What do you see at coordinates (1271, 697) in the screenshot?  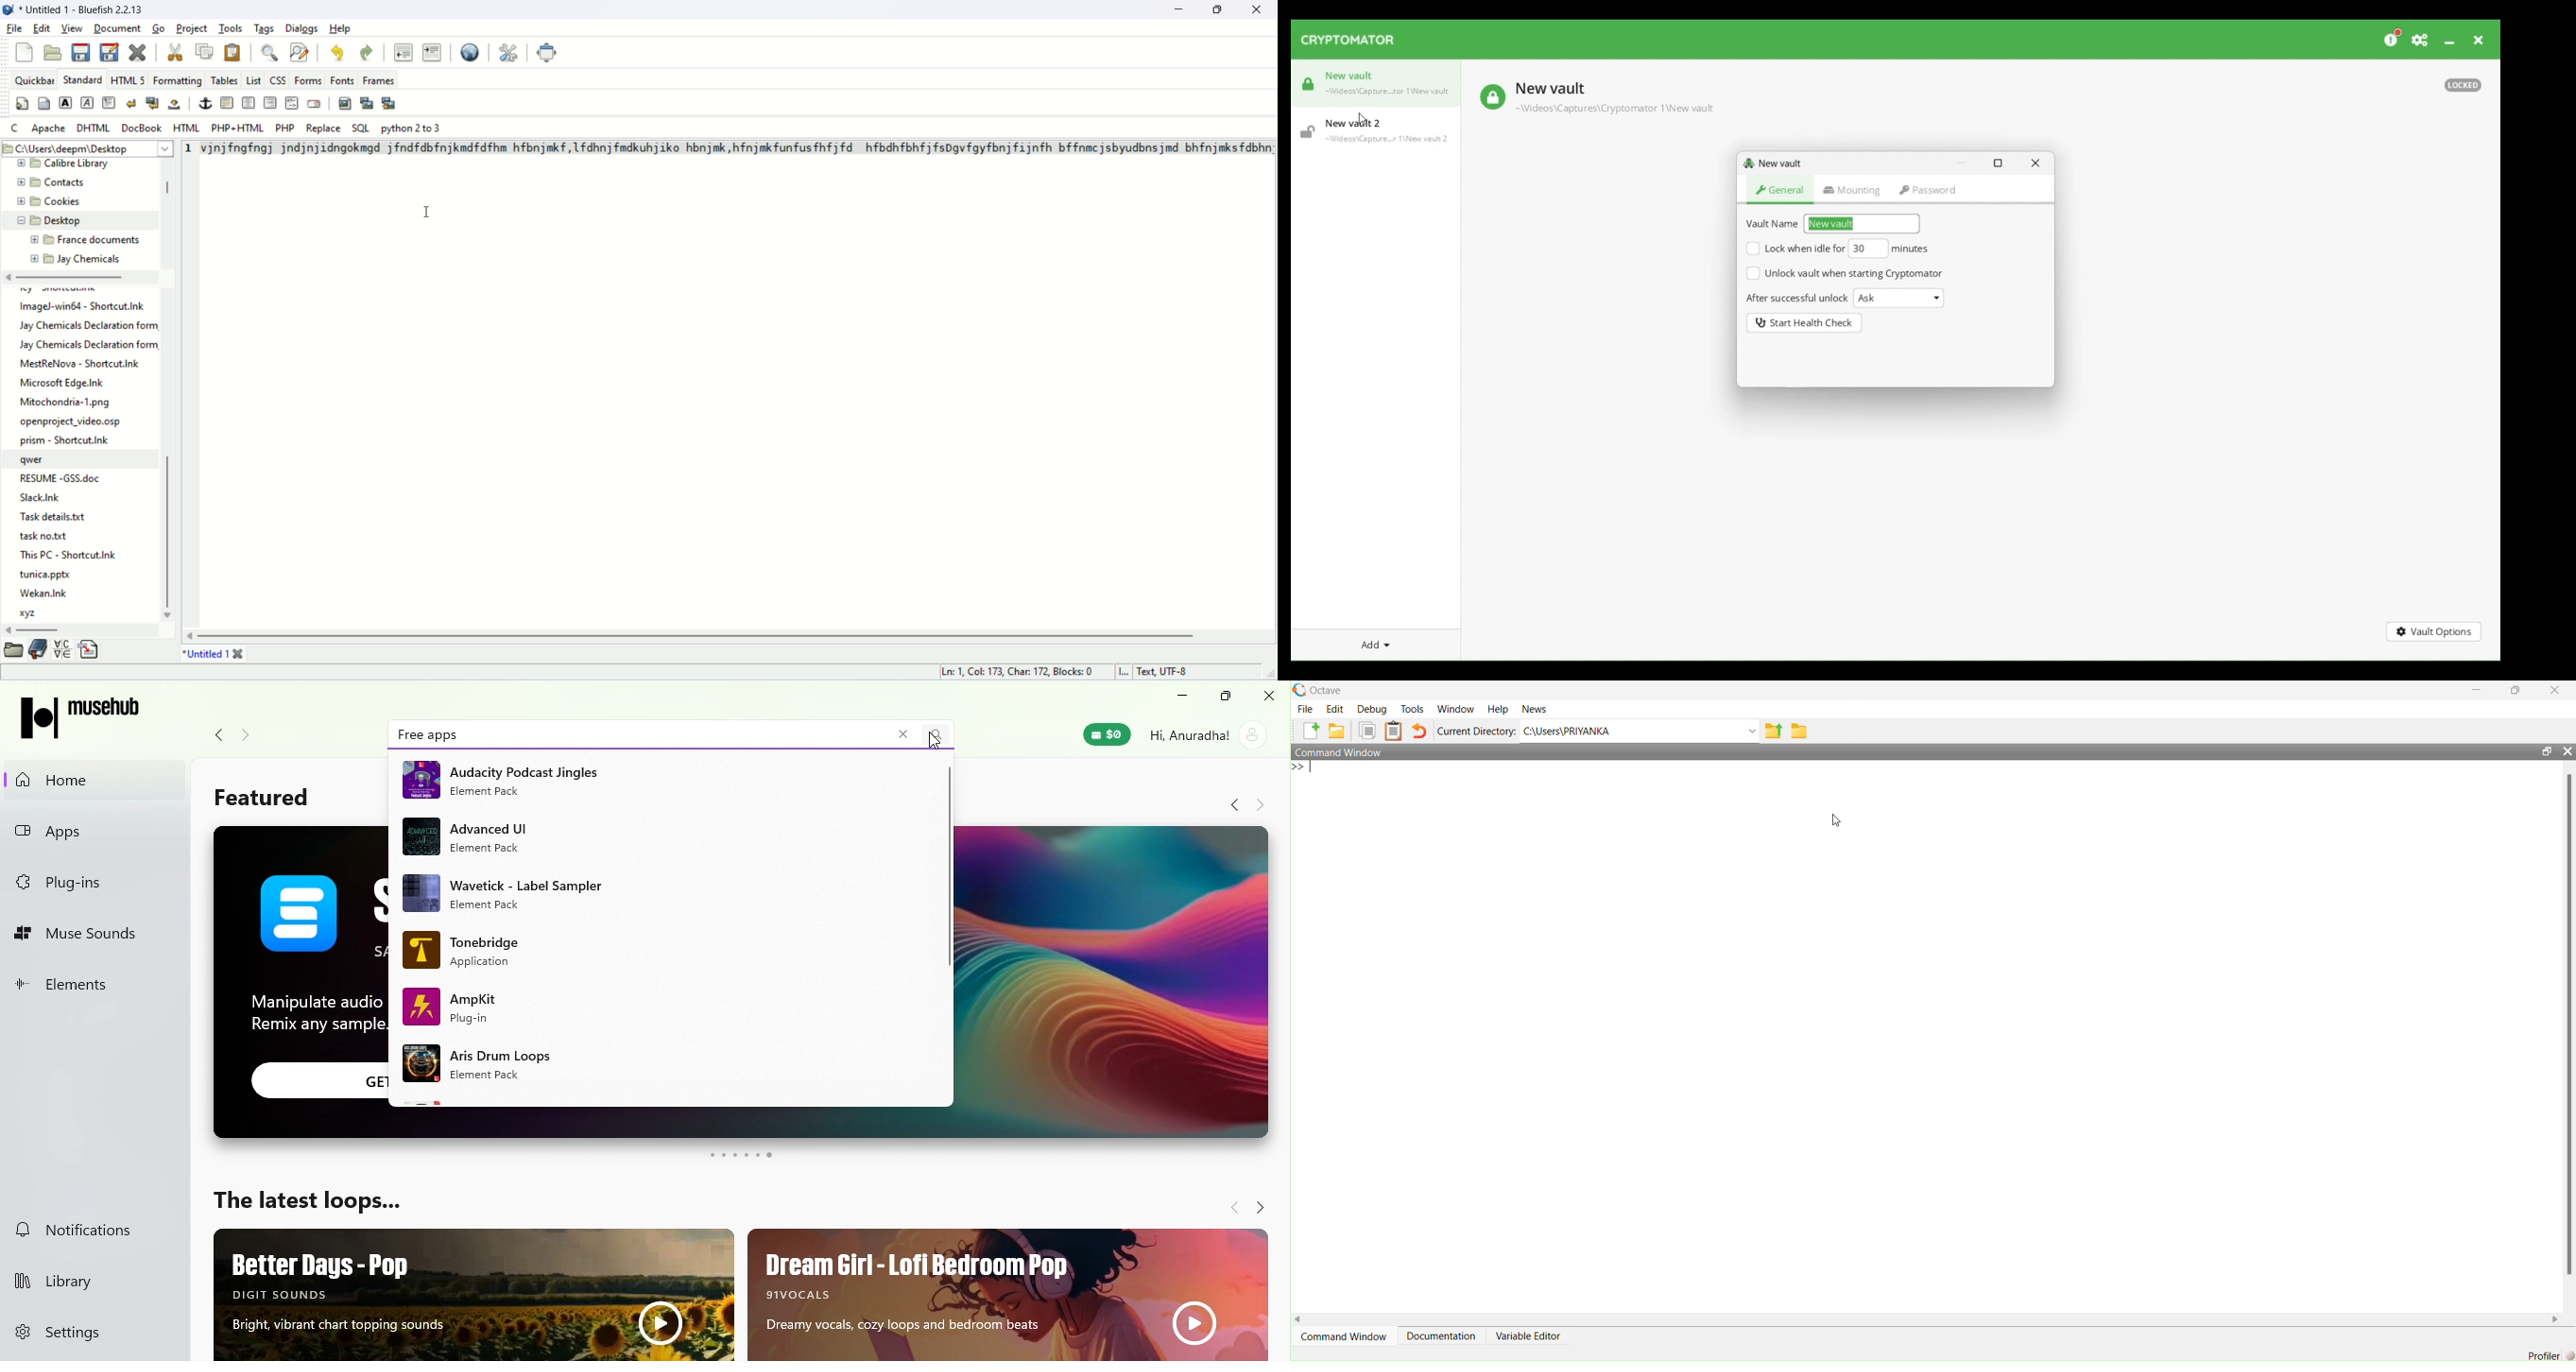 I see `Close` at bounding box center [1271, 697].